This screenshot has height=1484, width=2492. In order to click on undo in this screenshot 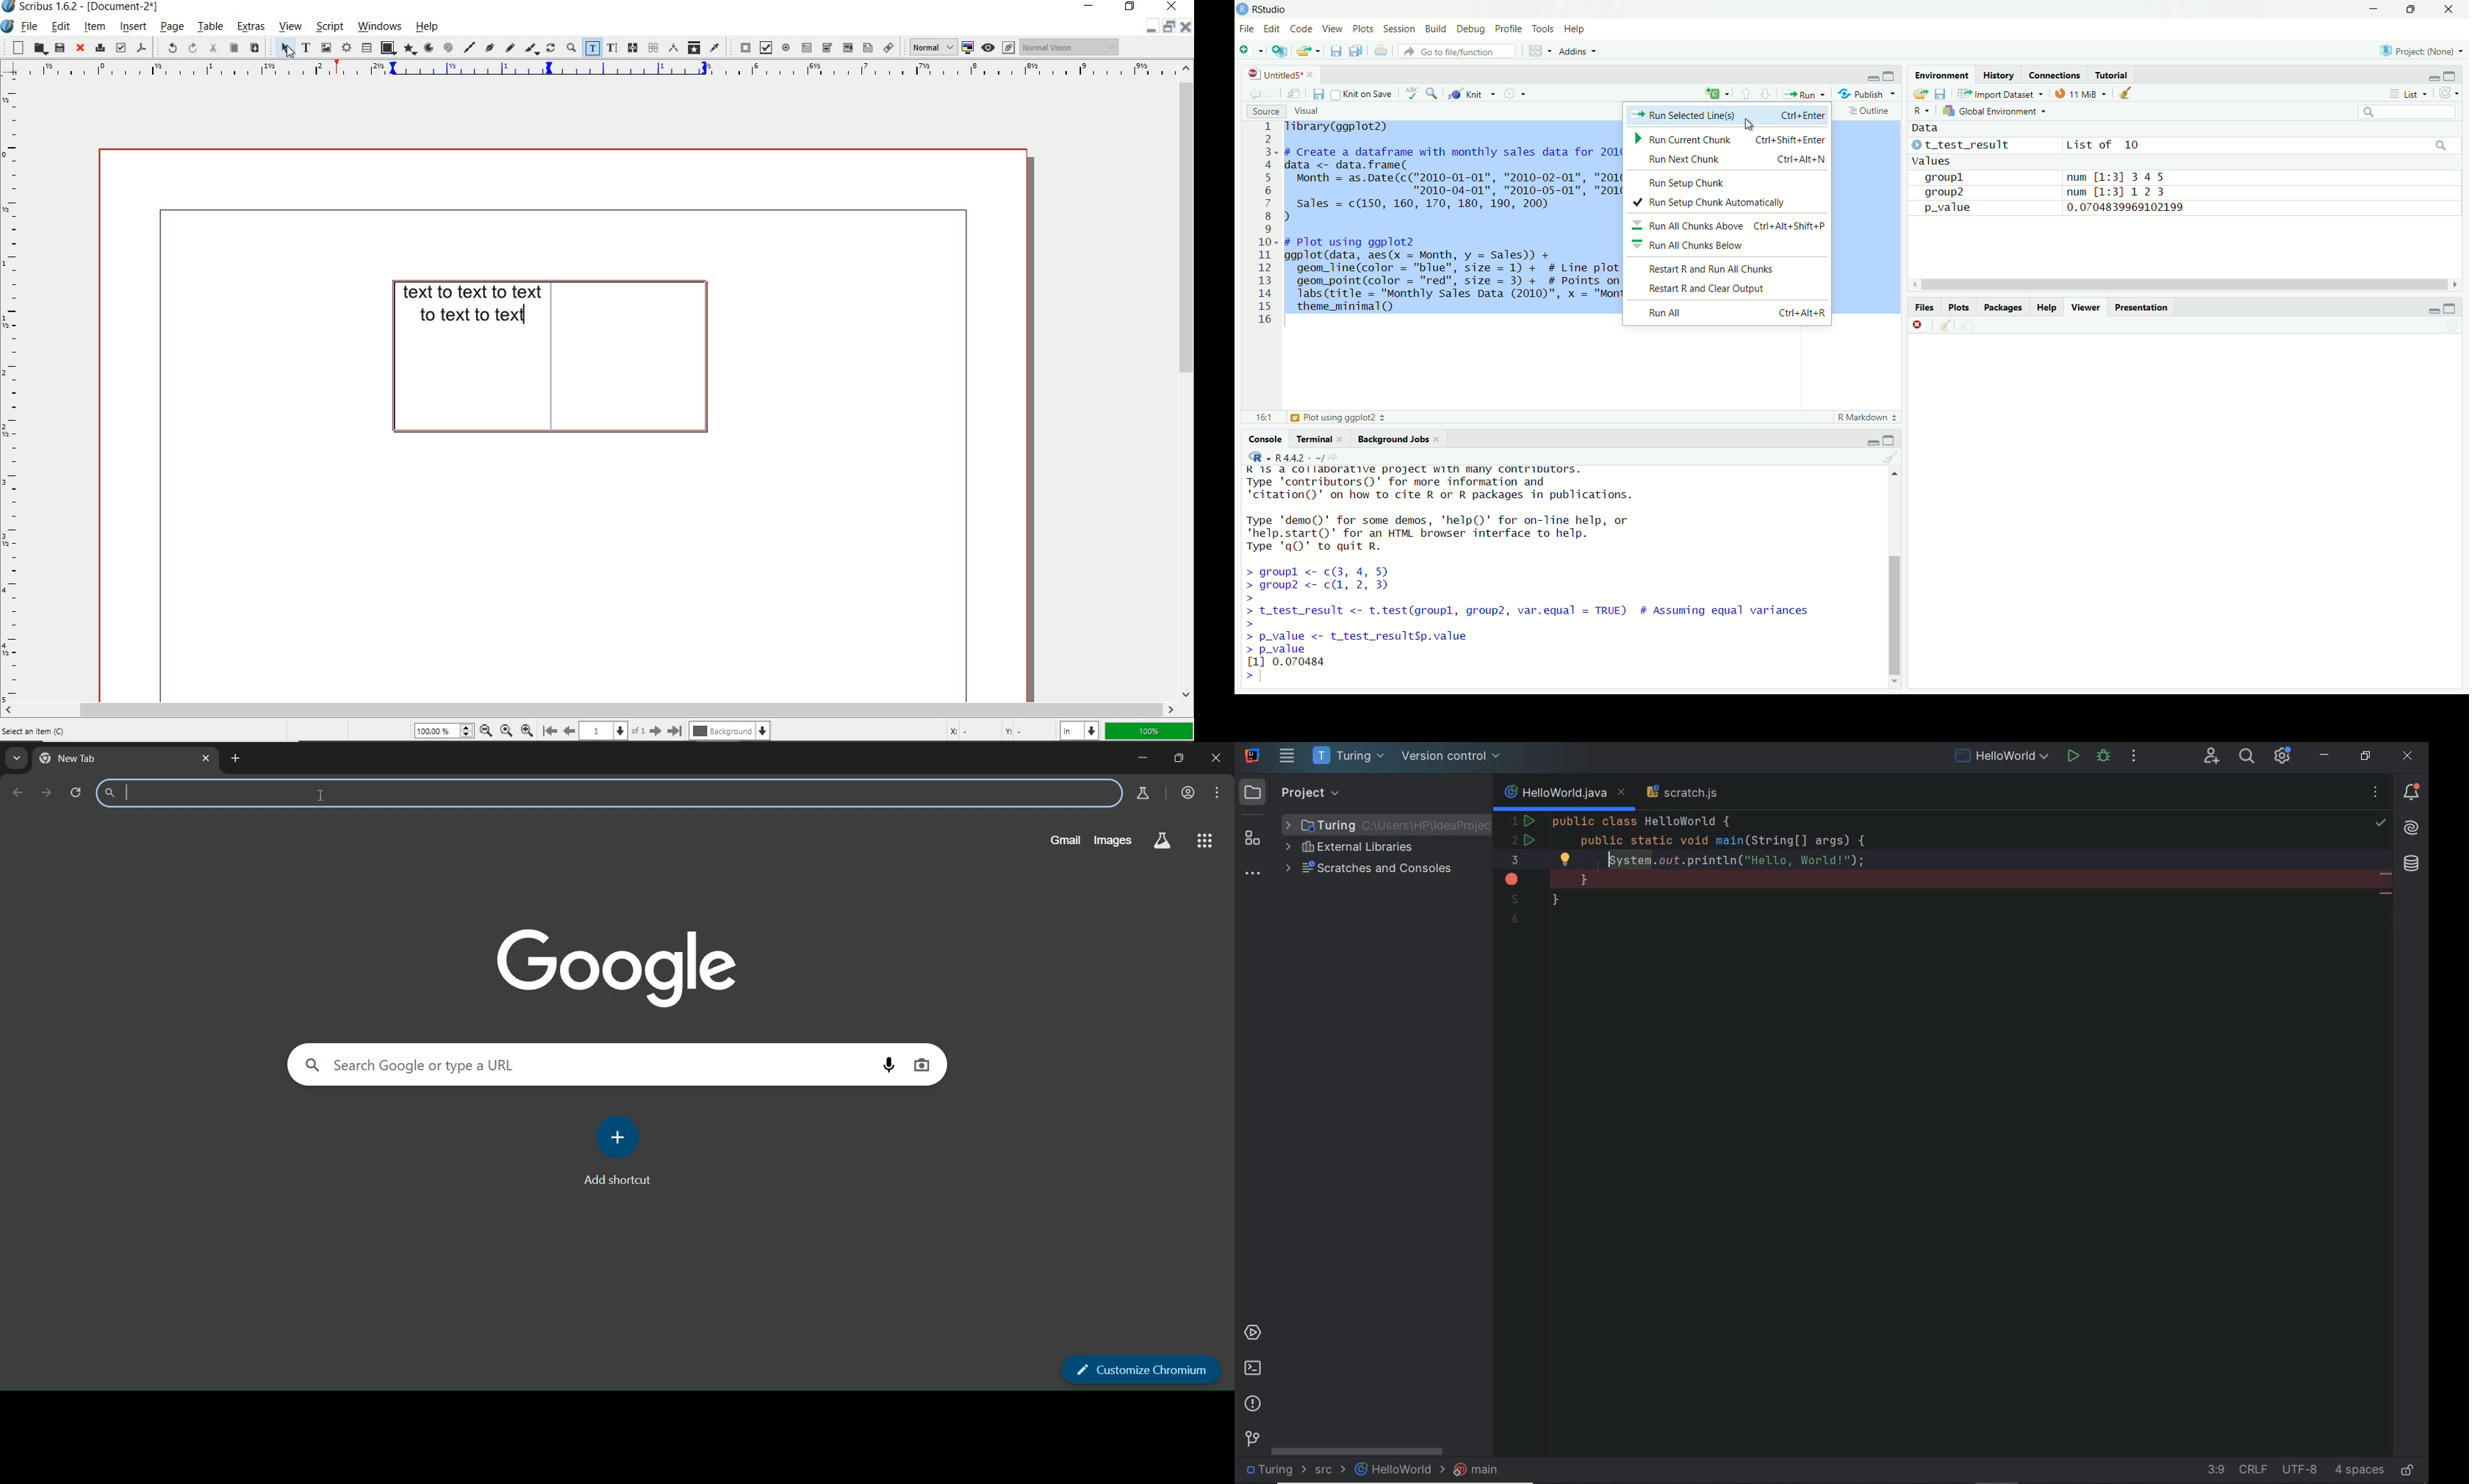, I will do `click(169, 48)`.